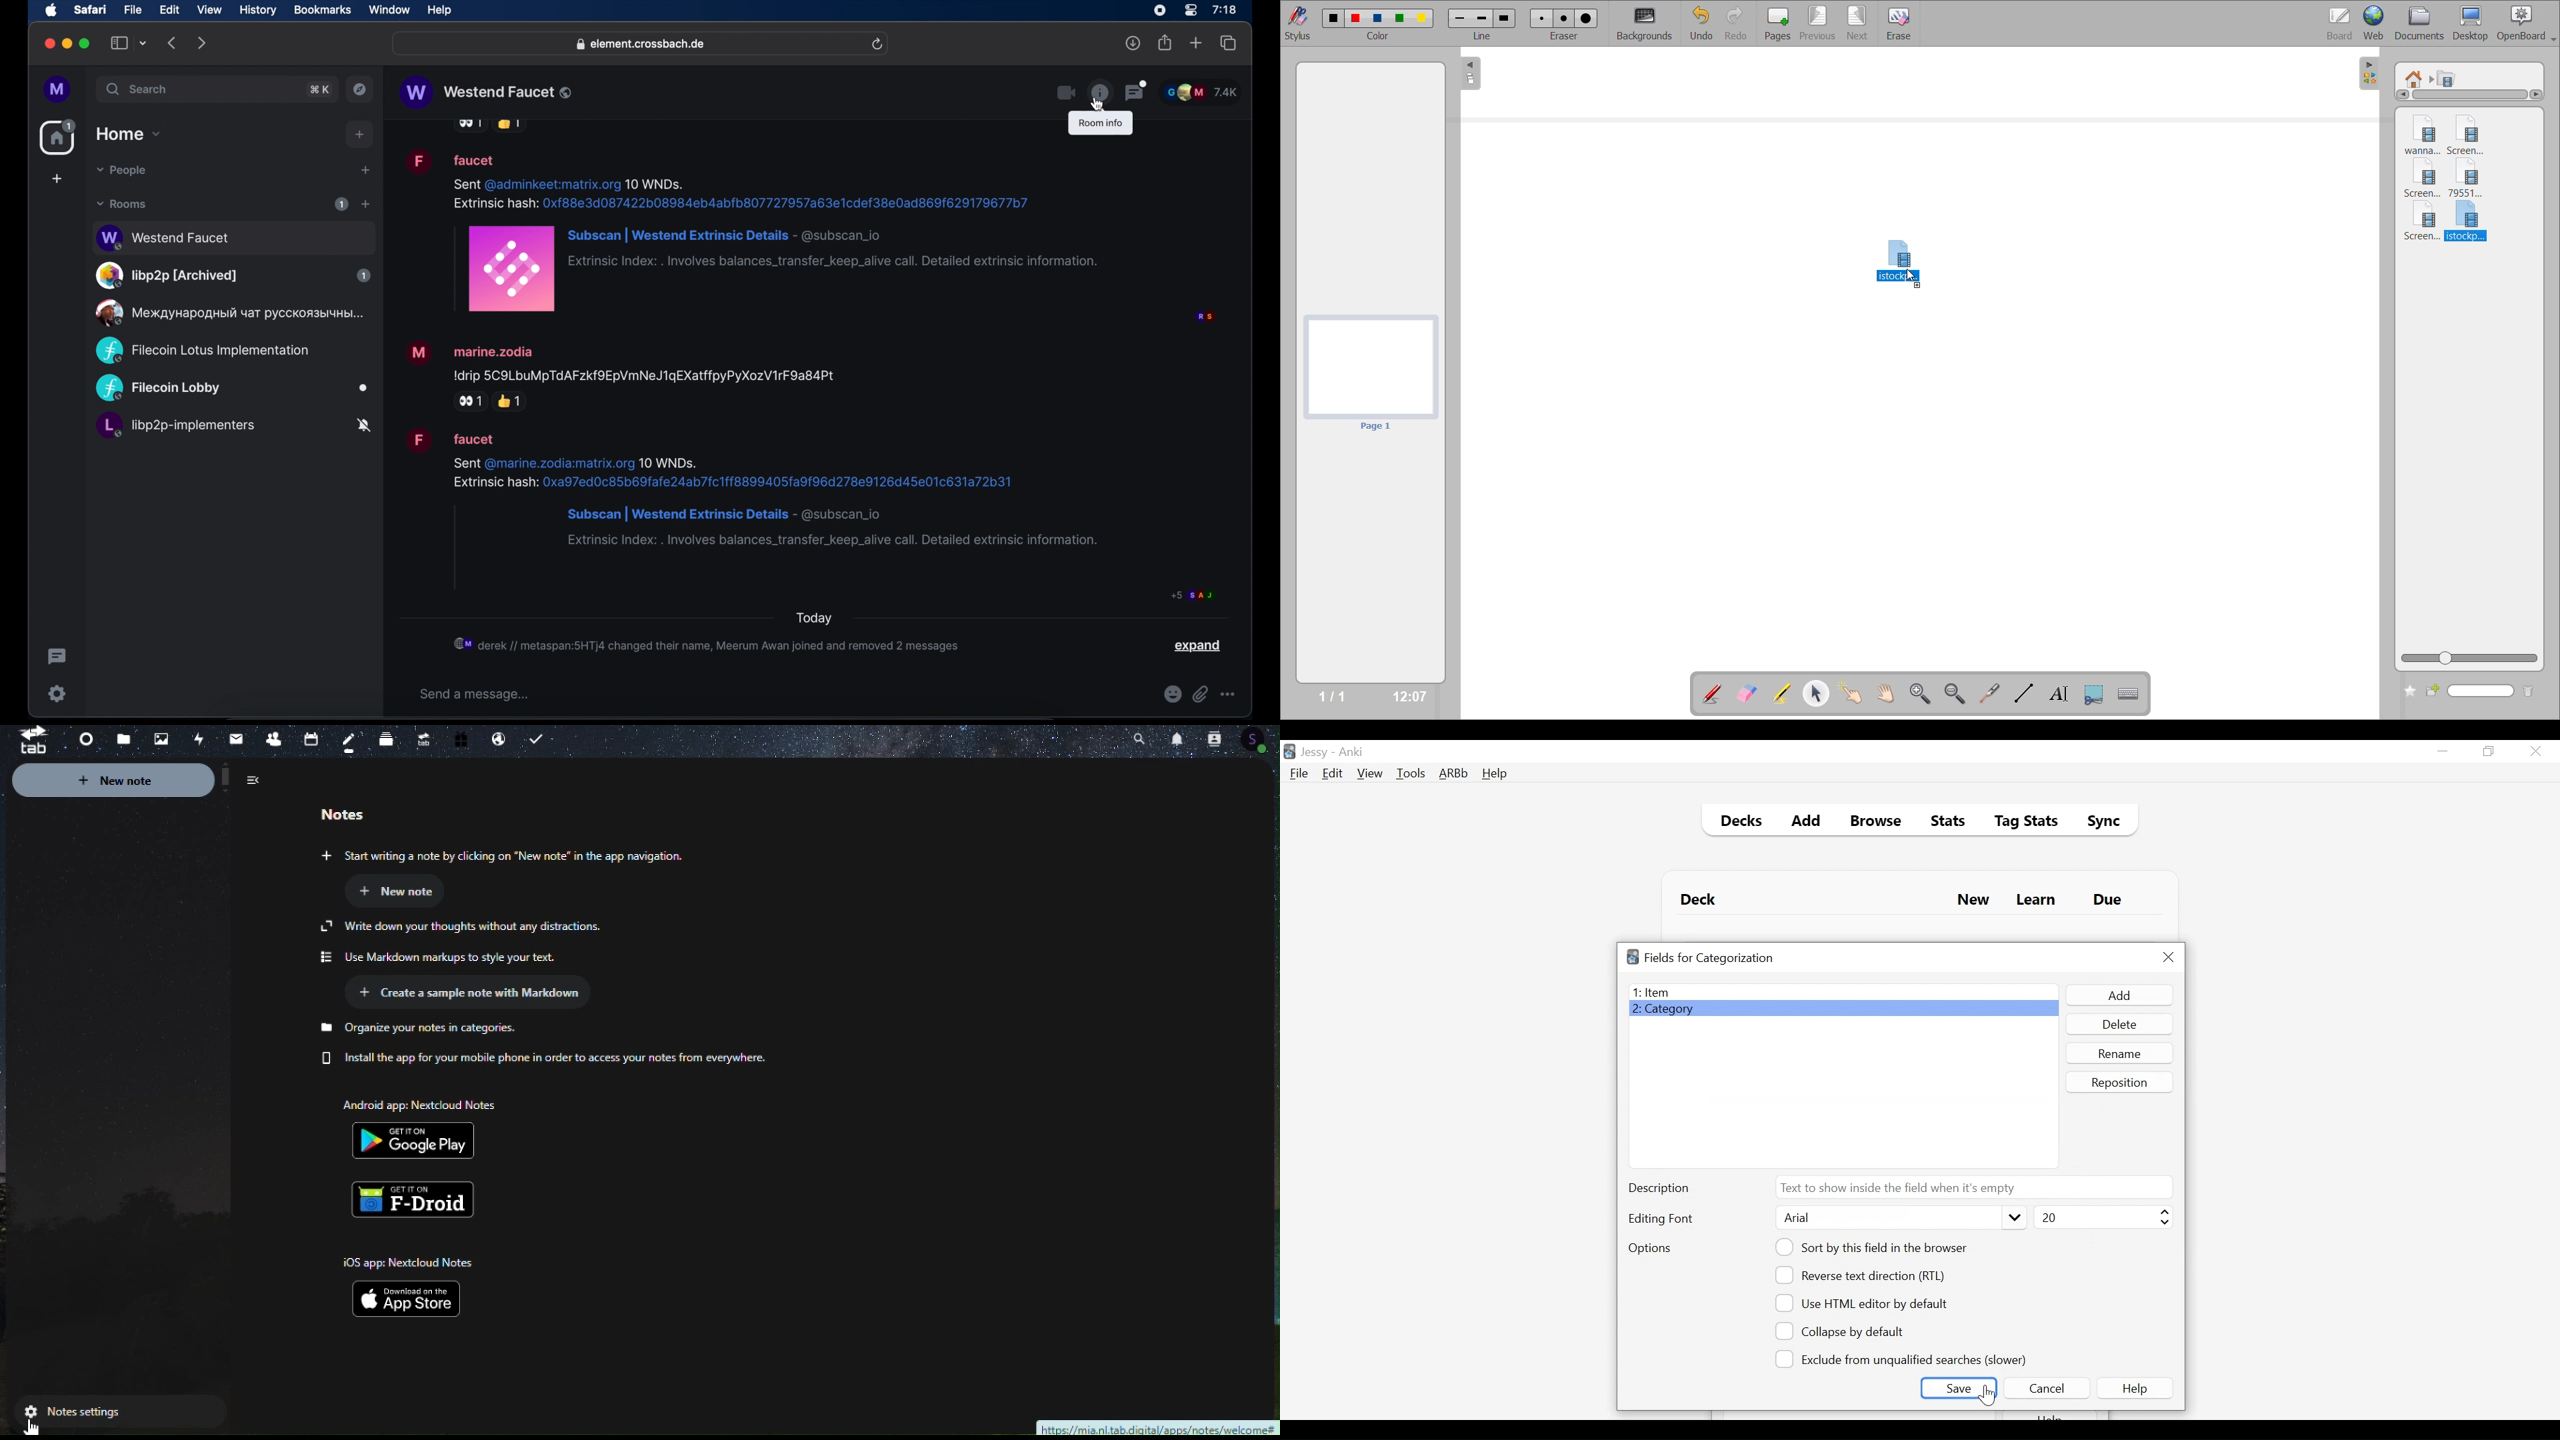  I want to click on Tag Stats, so click(2019, 823).